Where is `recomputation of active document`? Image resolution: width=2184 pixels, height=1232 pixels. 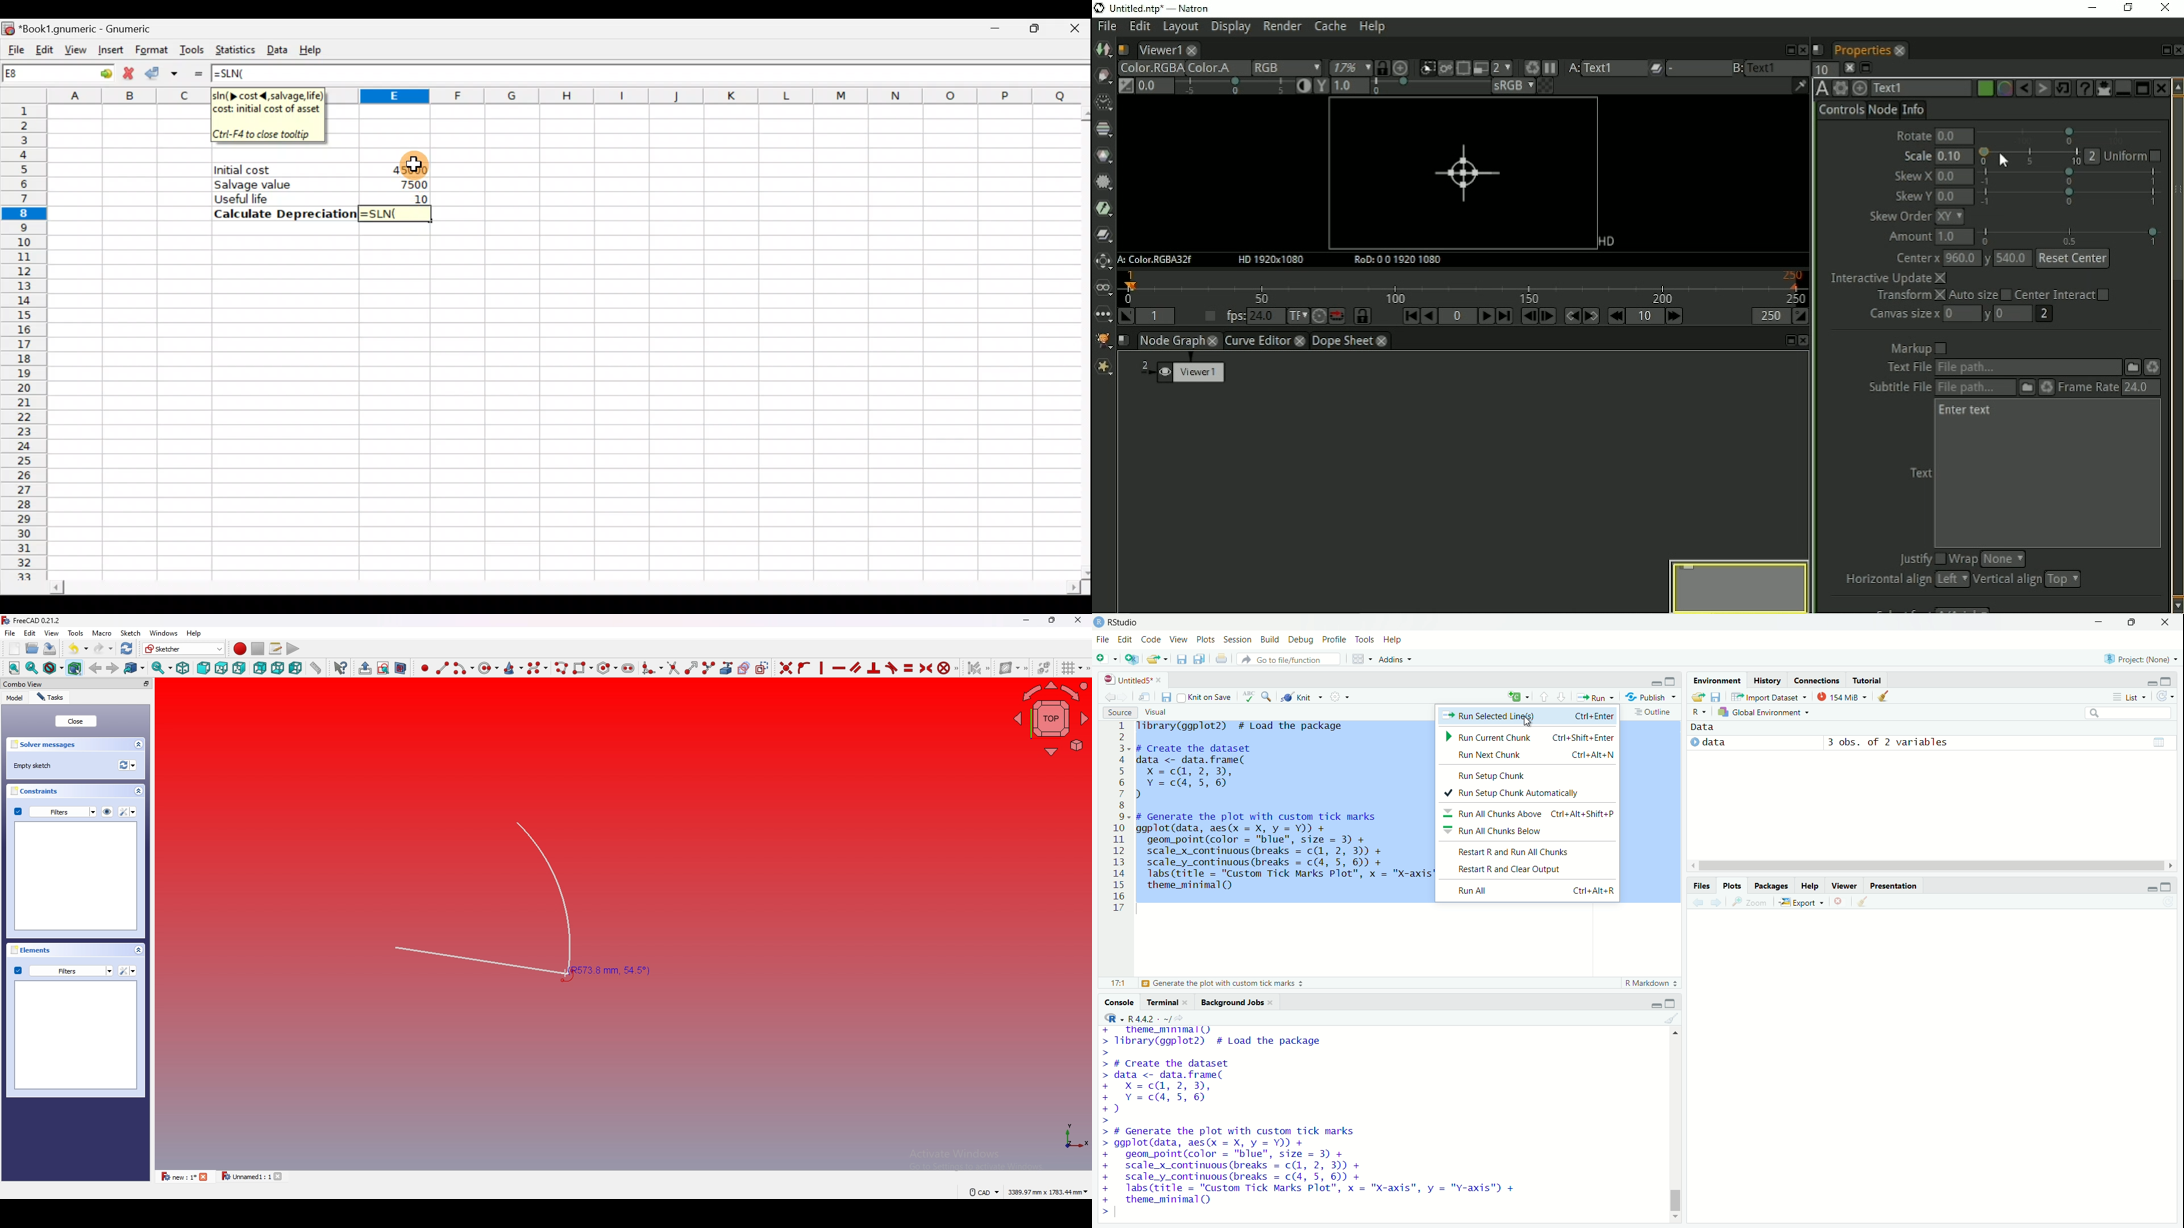
recomputation of active document is located at coordinates (127, 765).